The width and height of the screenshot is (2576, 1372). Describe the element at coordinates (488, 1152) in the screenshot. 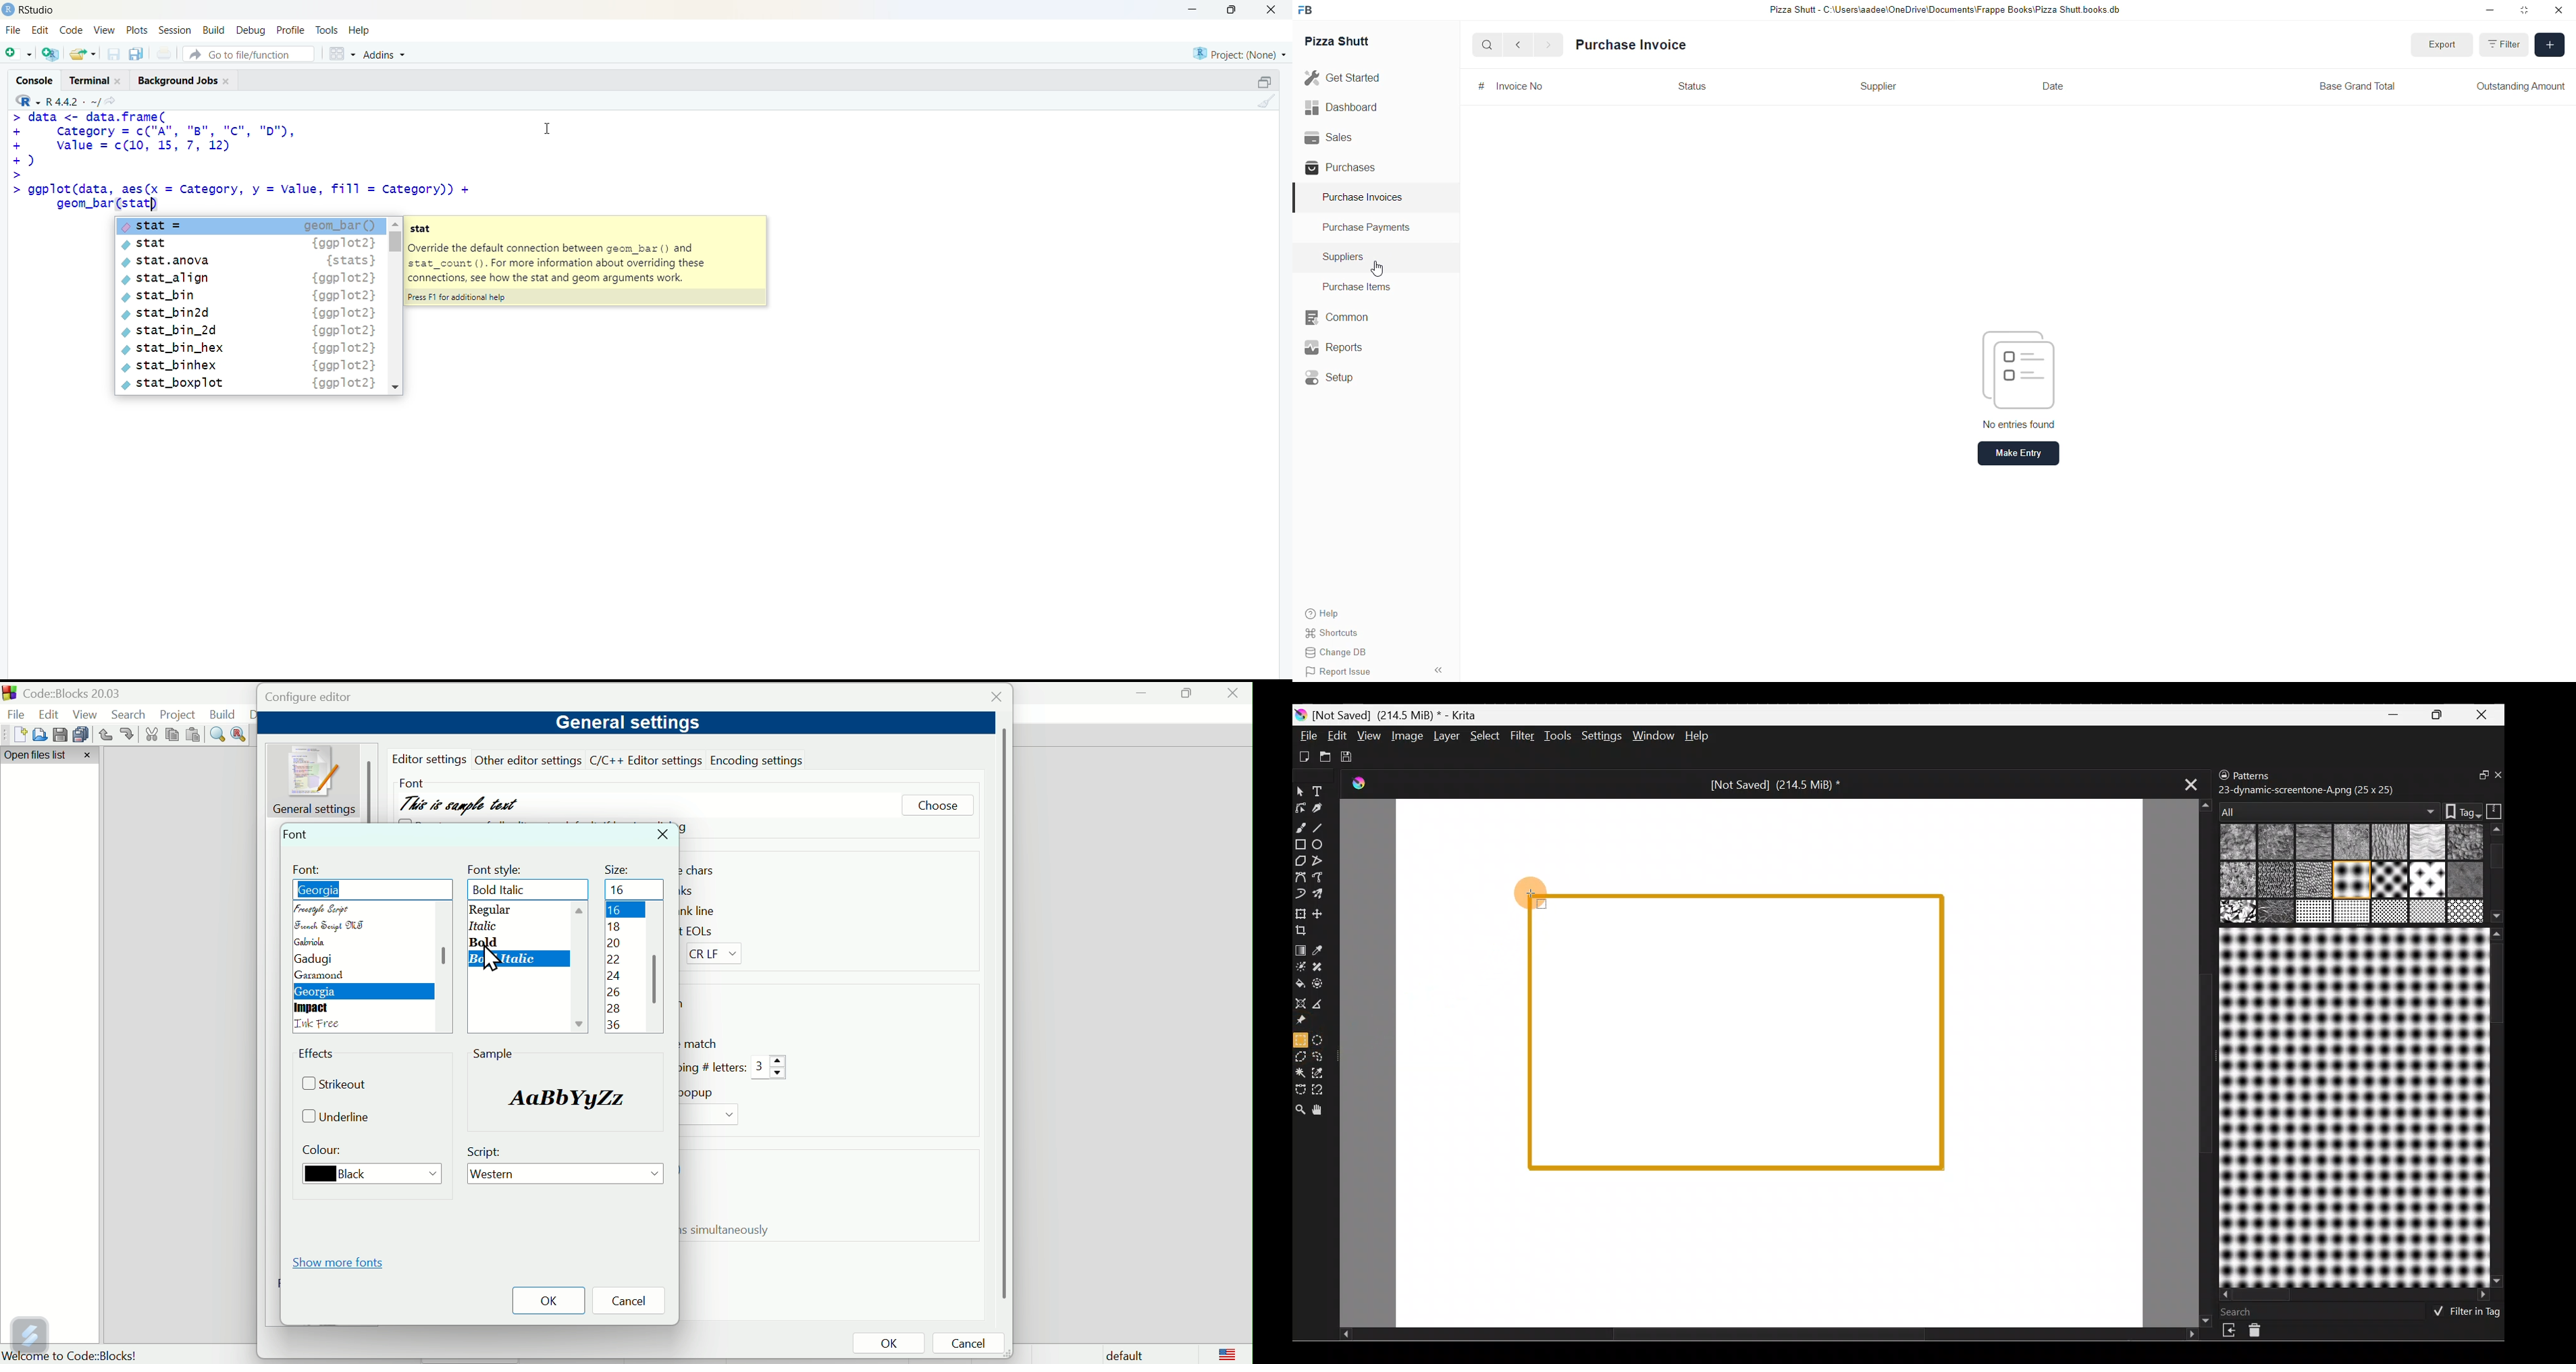

I see `Script` at that location.